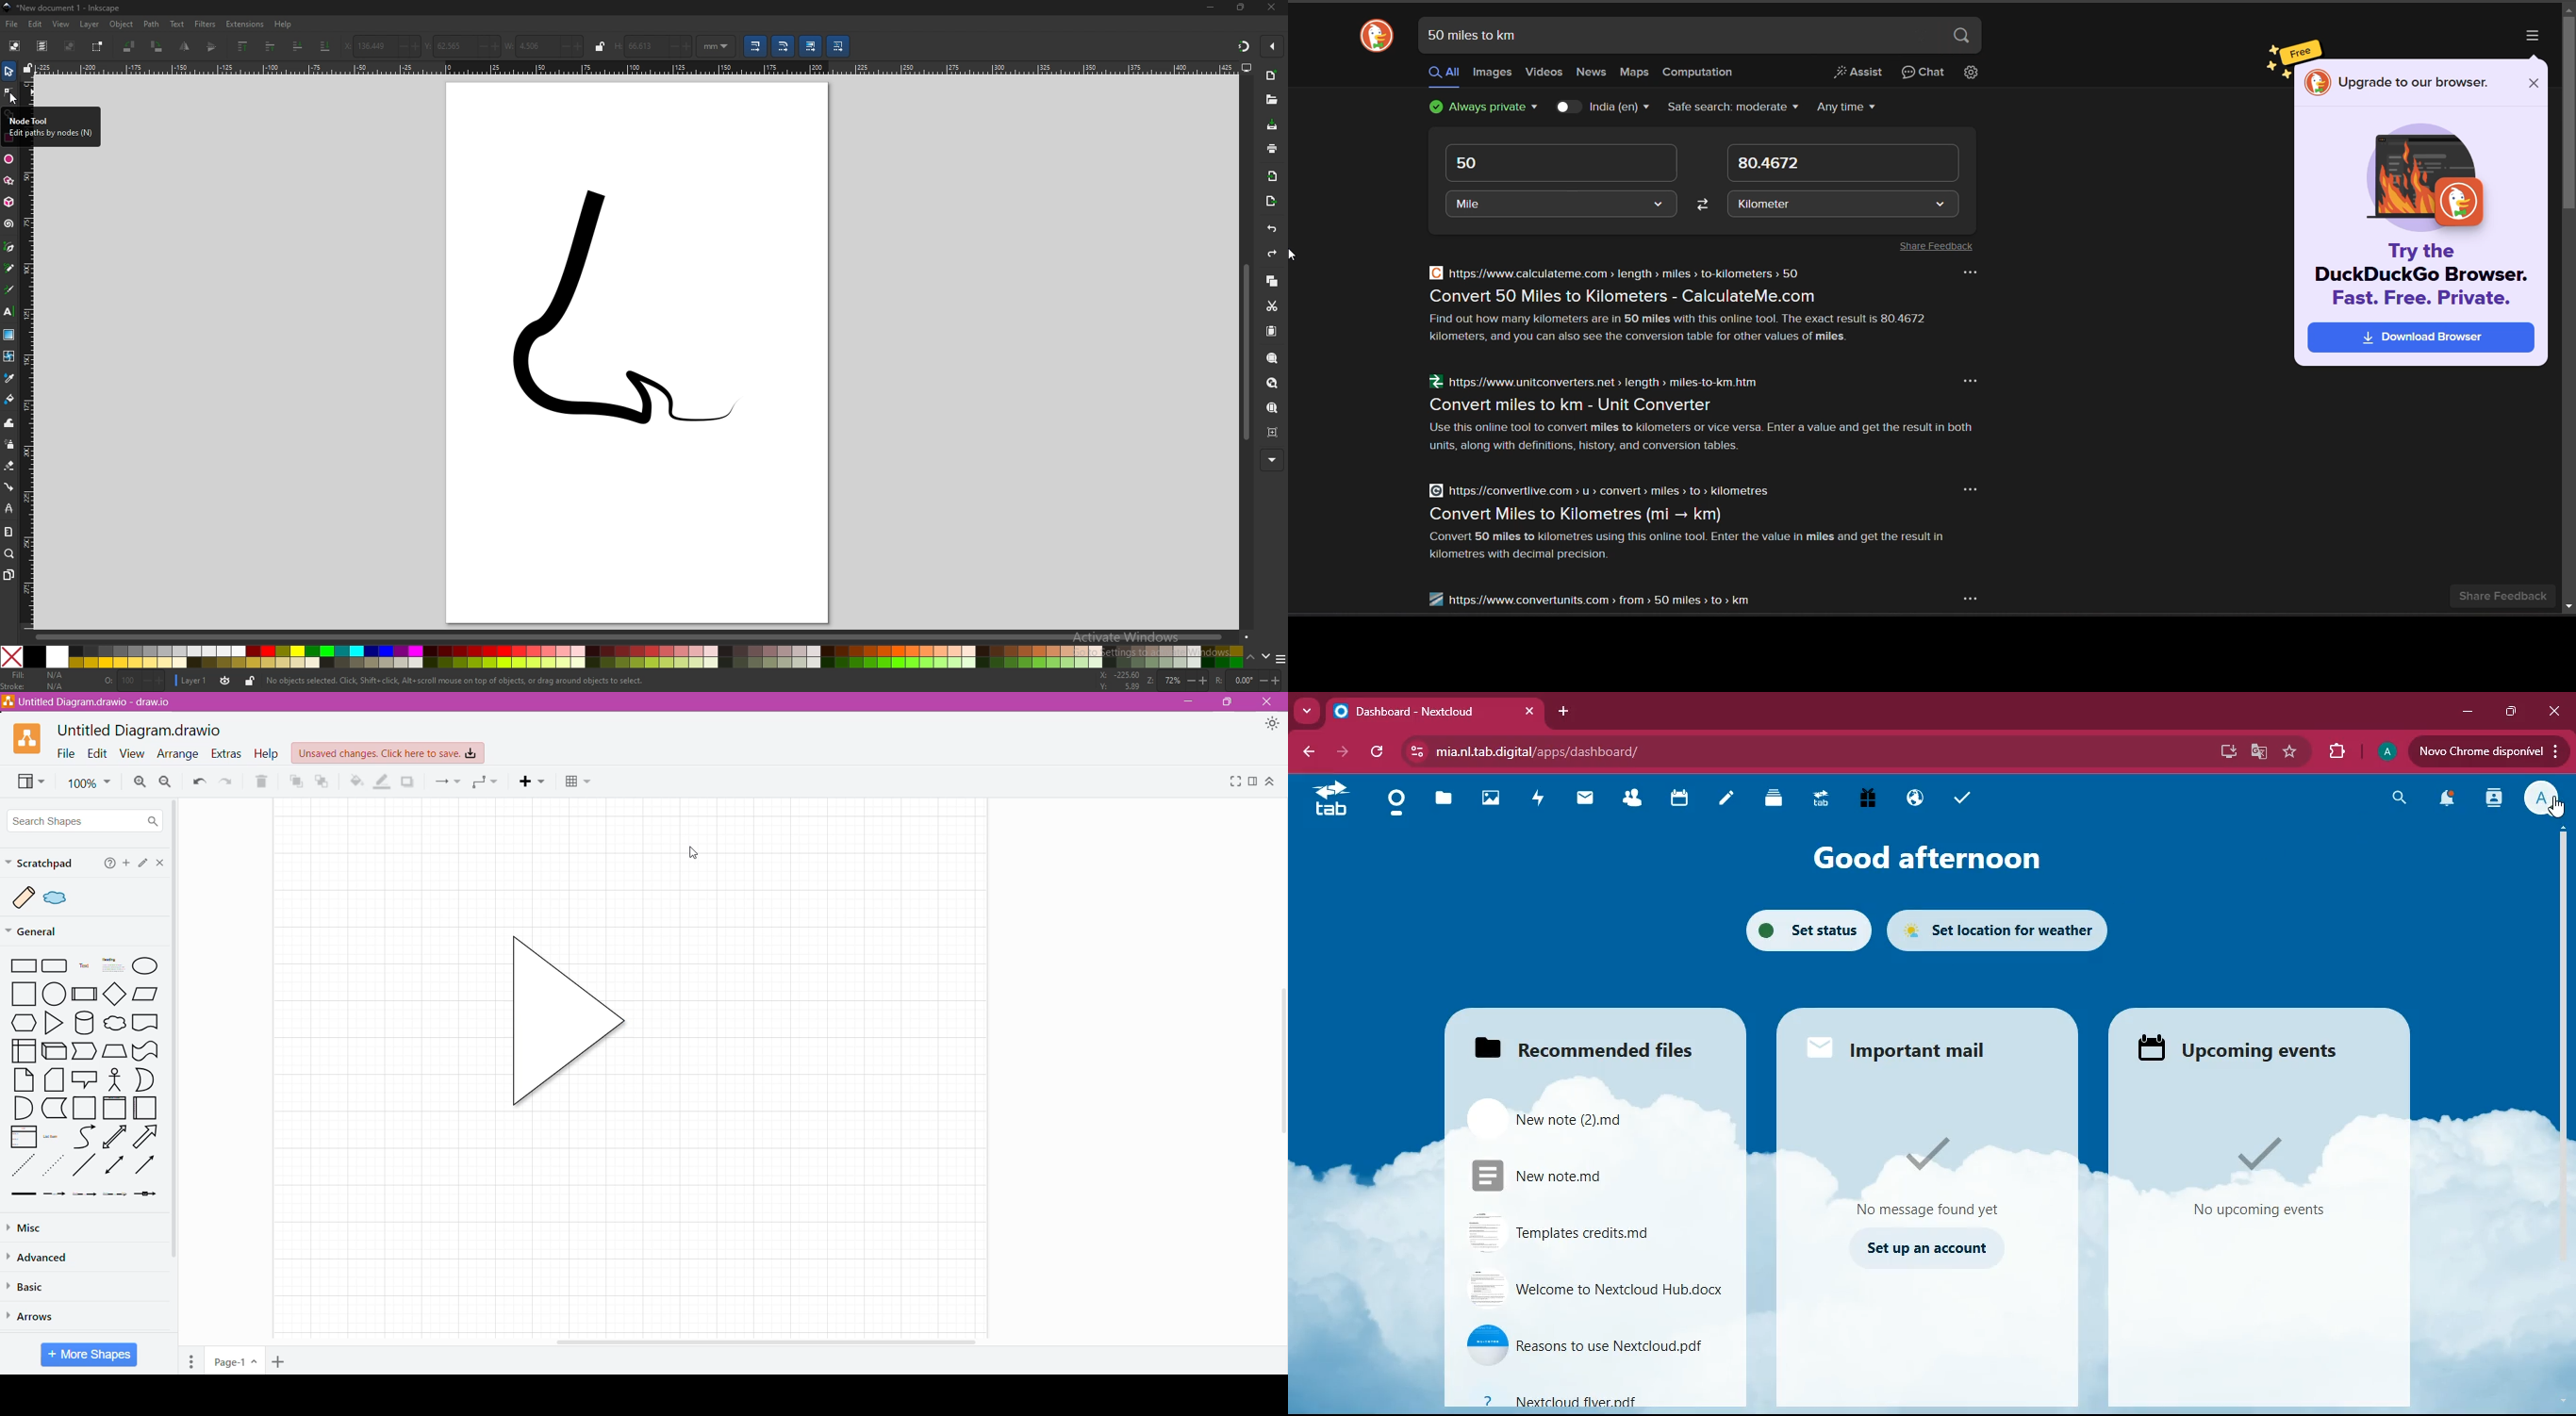 The image size is (2576, 1428). I want to click on extensions, so click(246, 23).